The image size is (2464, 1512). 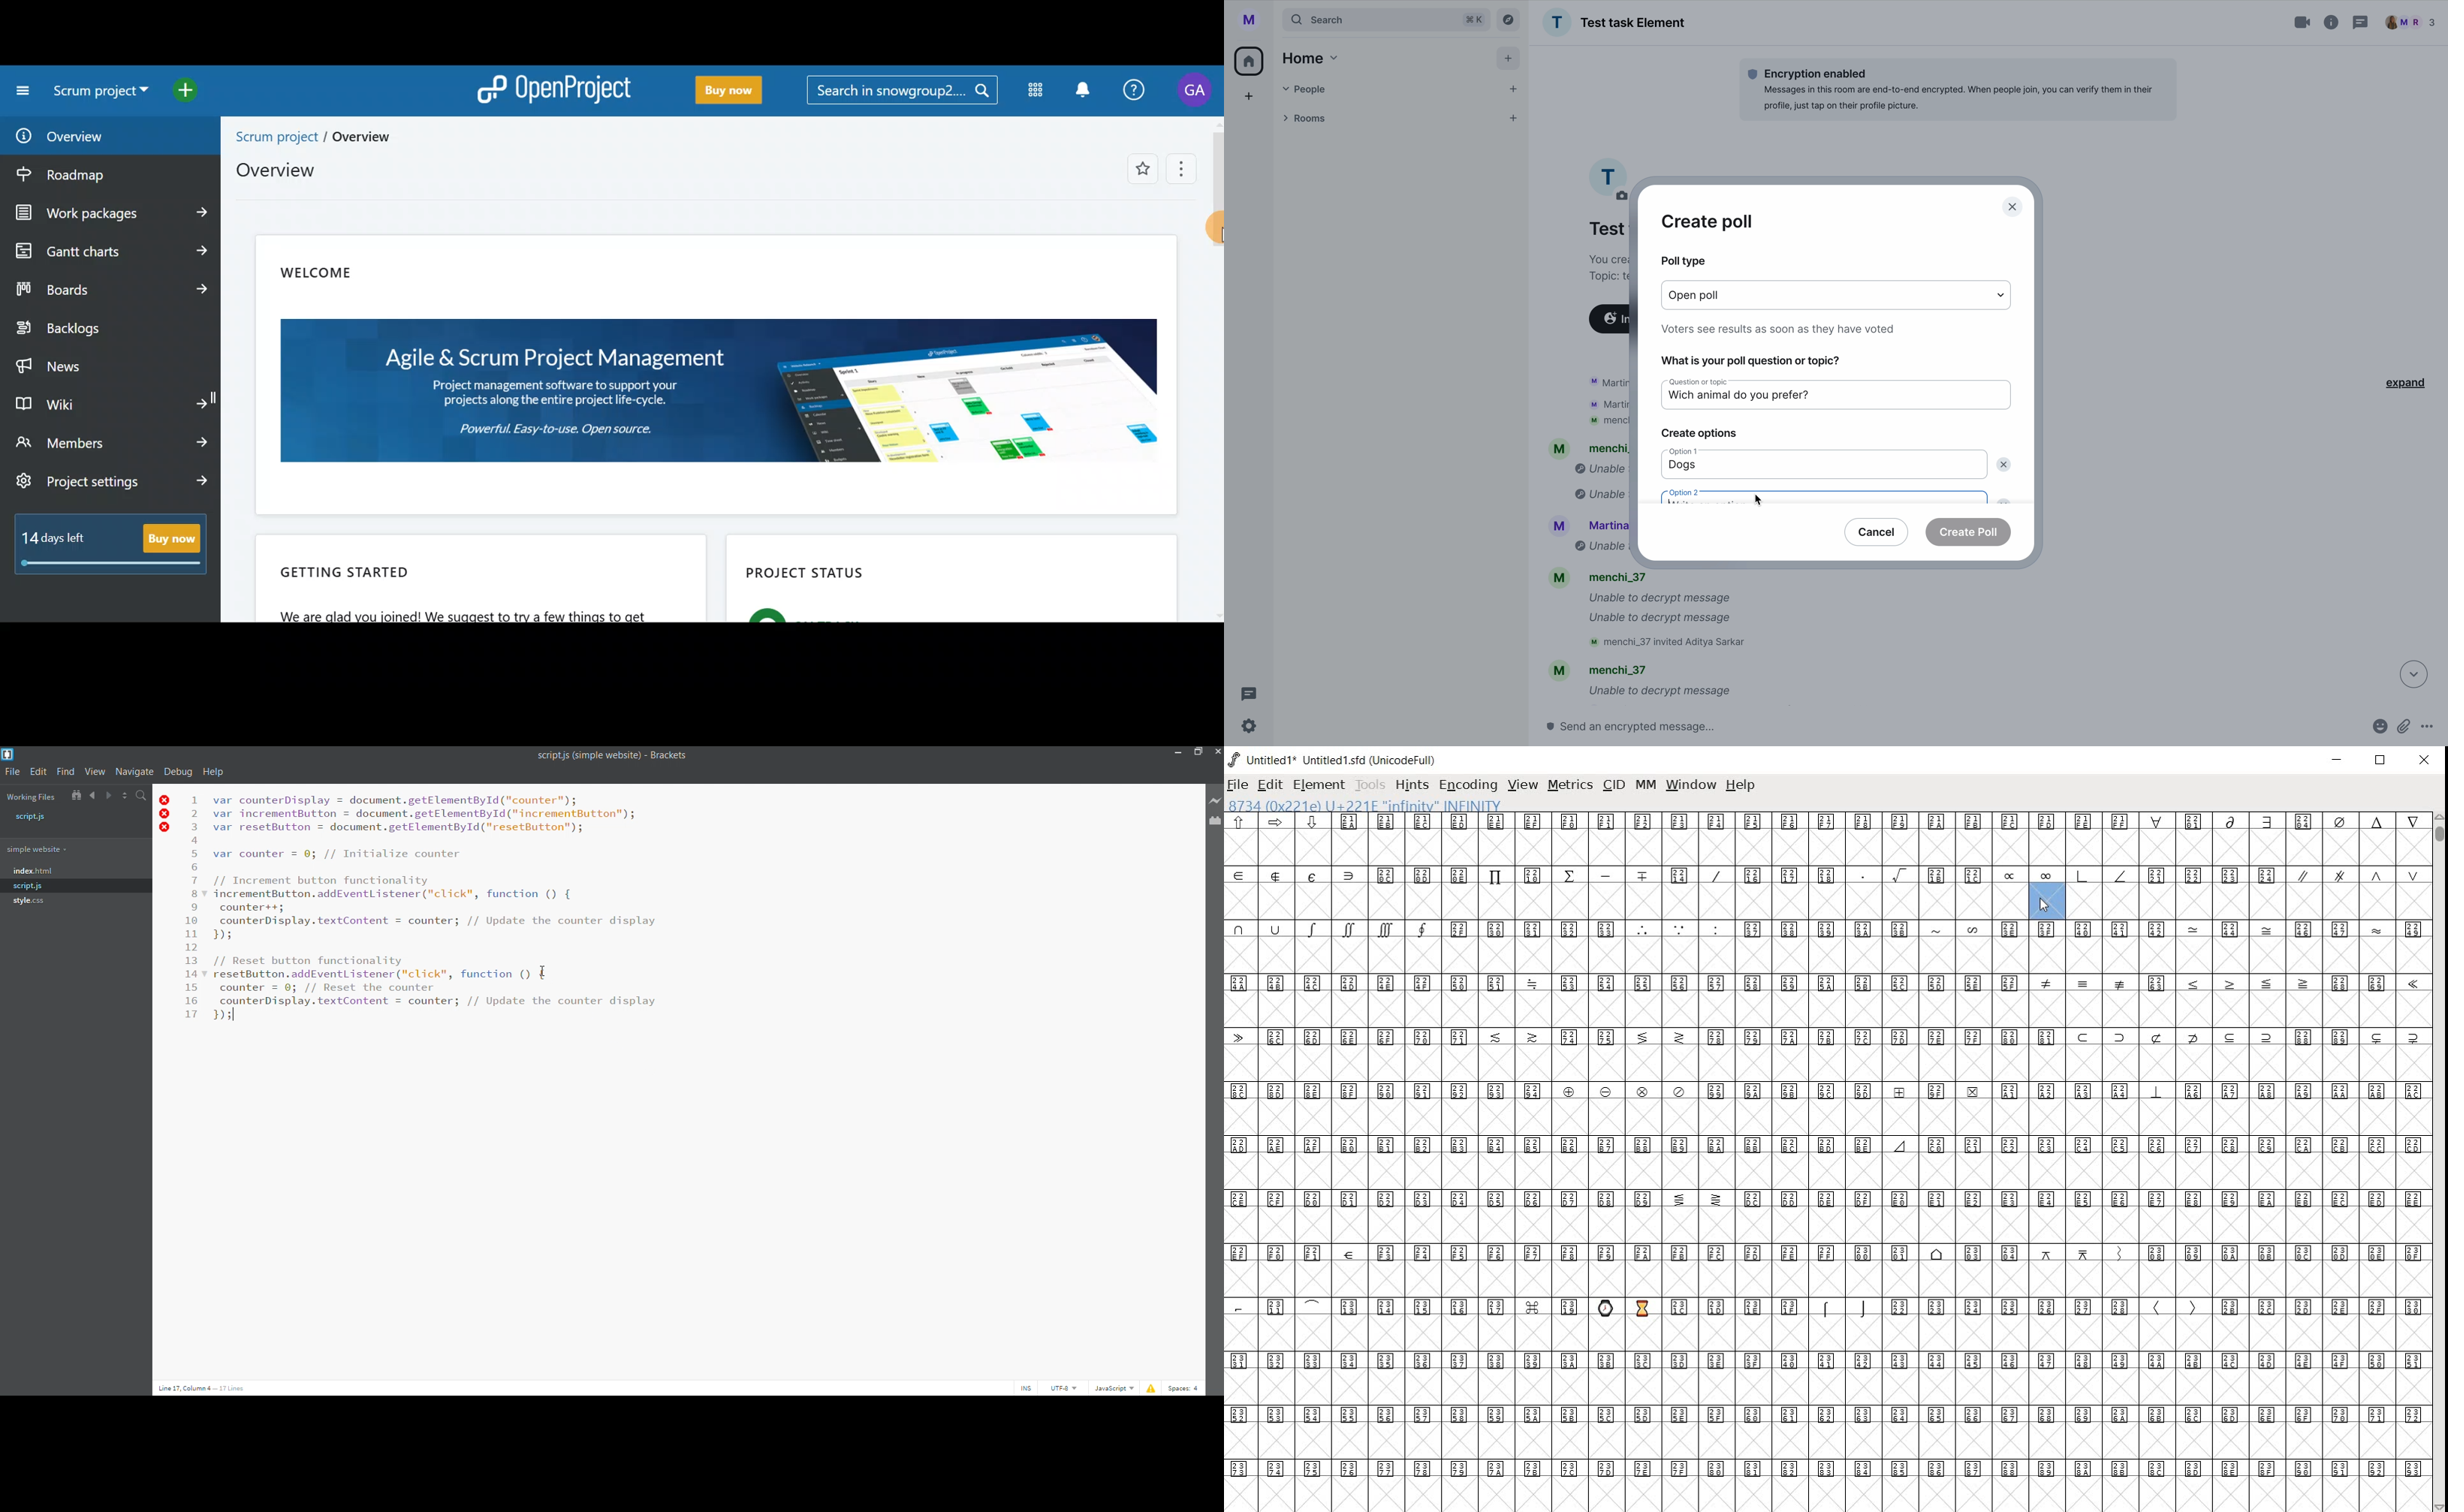 What do you see at coordinates (2413, 985) in the screenshot?
I see `symbol` at bounding box center [2413, 985].